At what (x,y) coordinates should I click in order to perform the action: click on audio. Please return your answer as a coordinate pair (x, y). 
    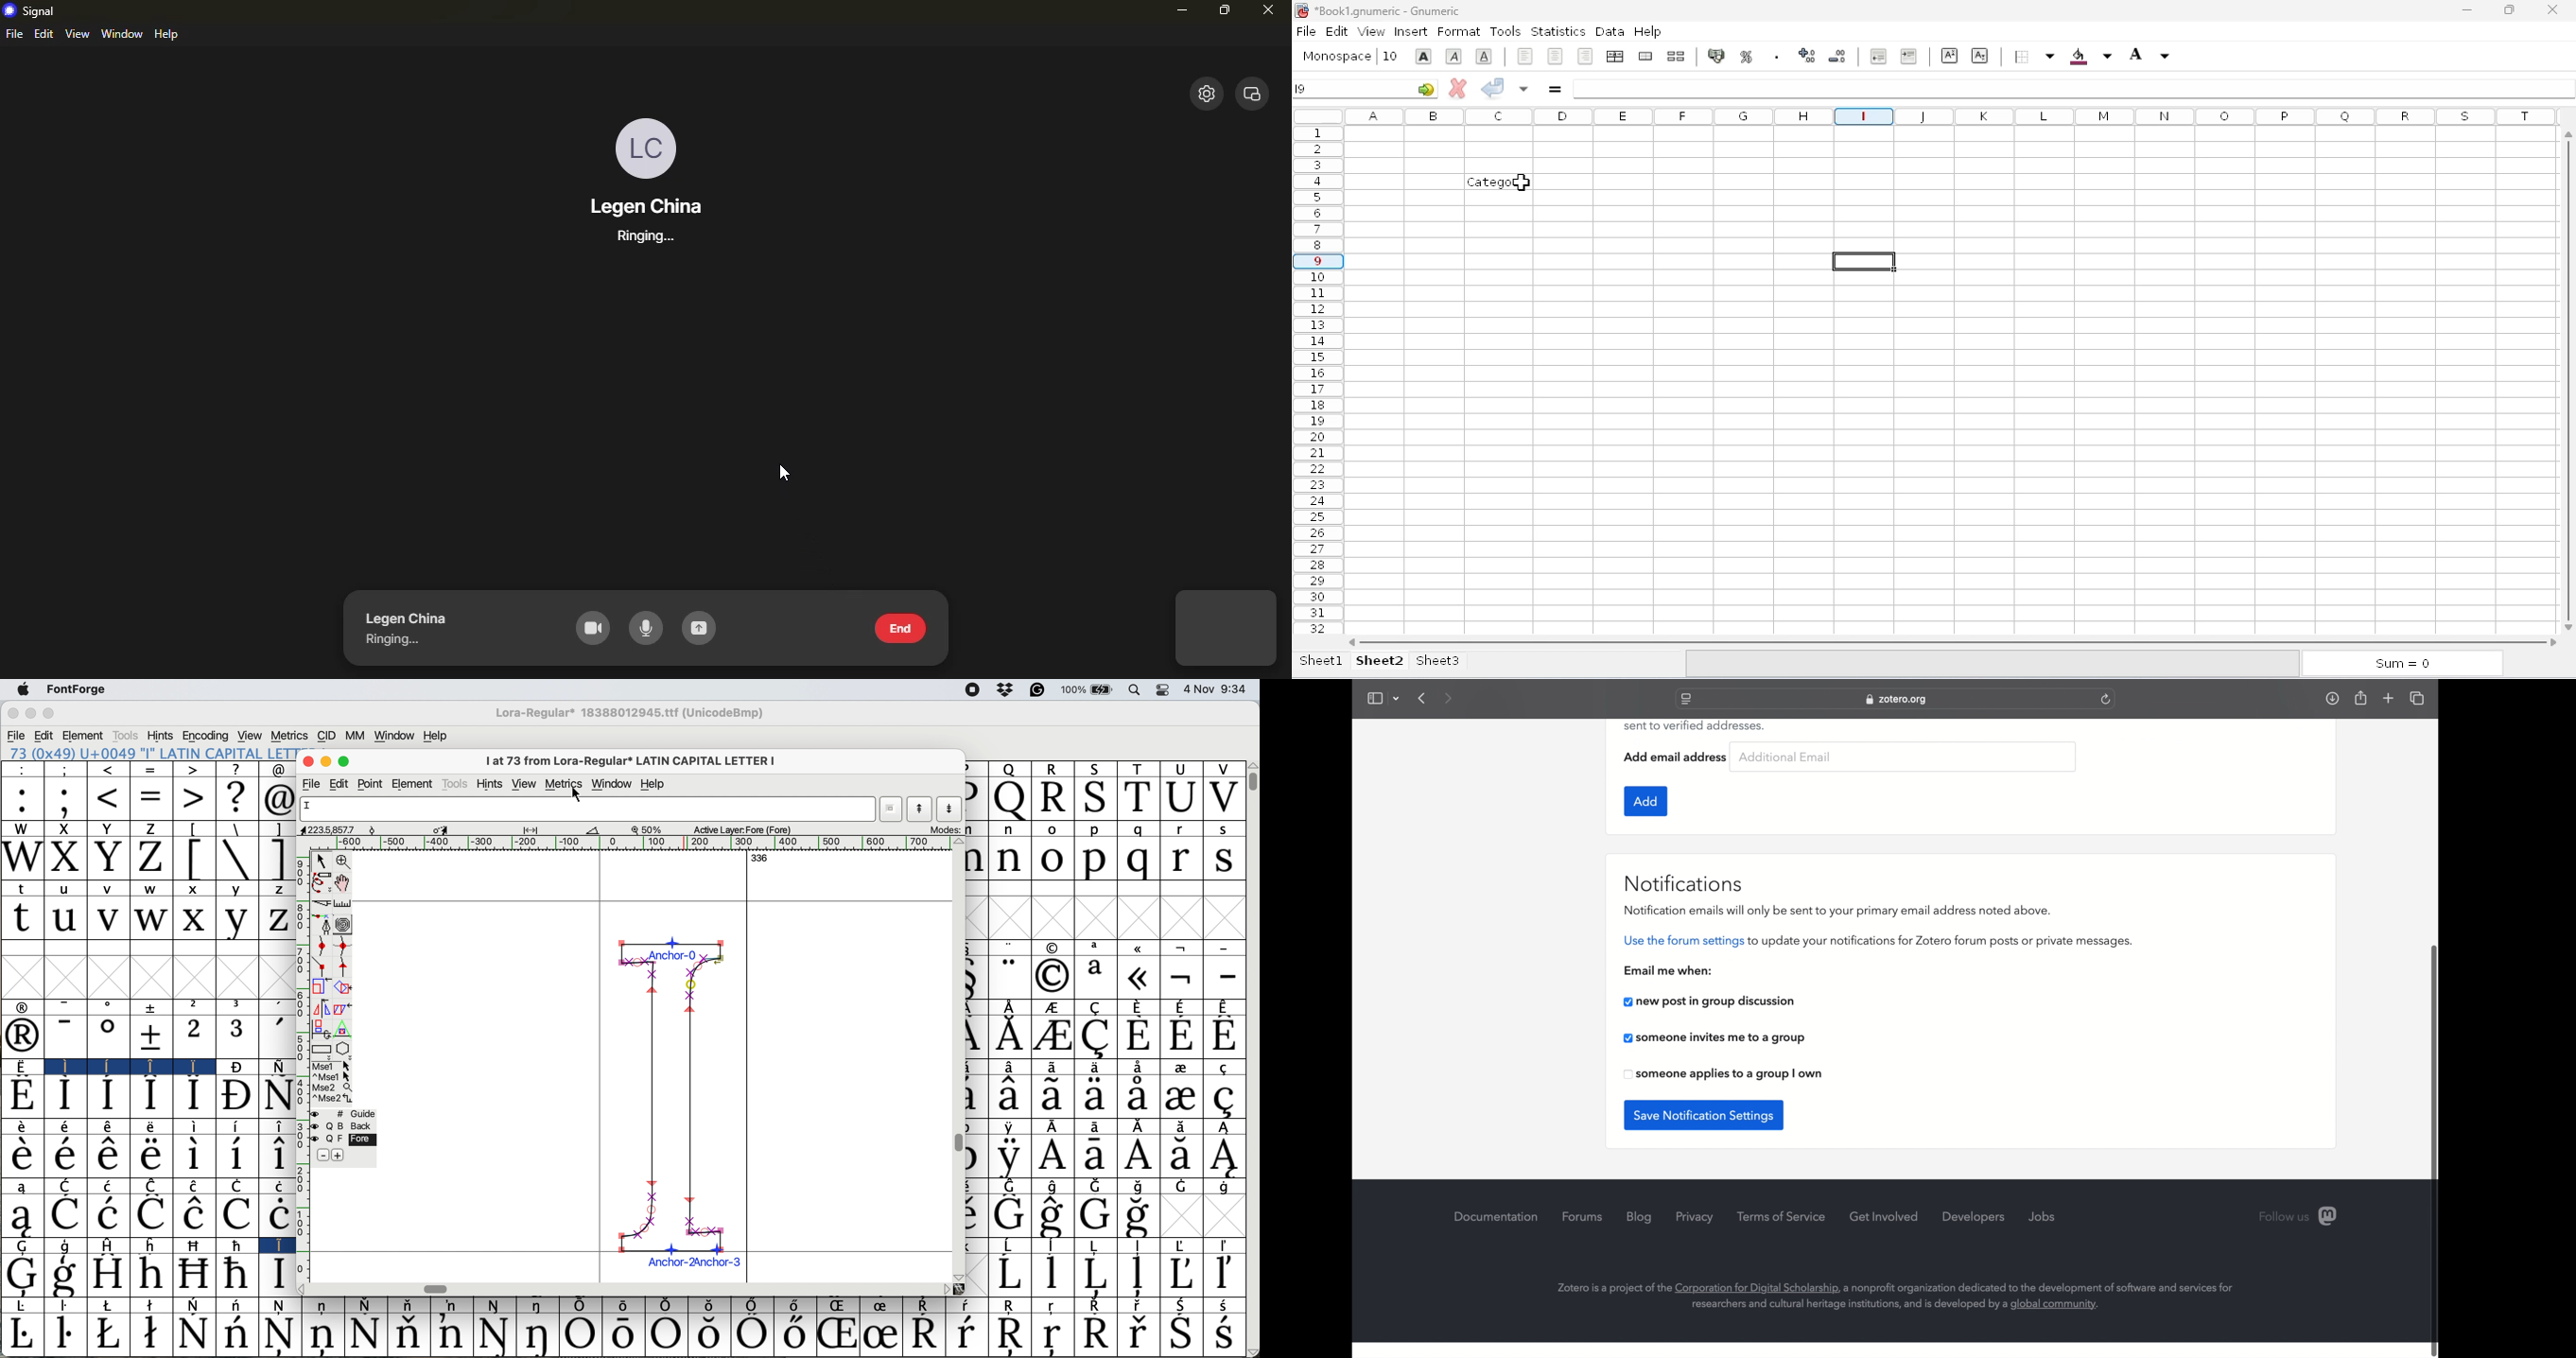
    Looking at the image, I should click on (648, 629).